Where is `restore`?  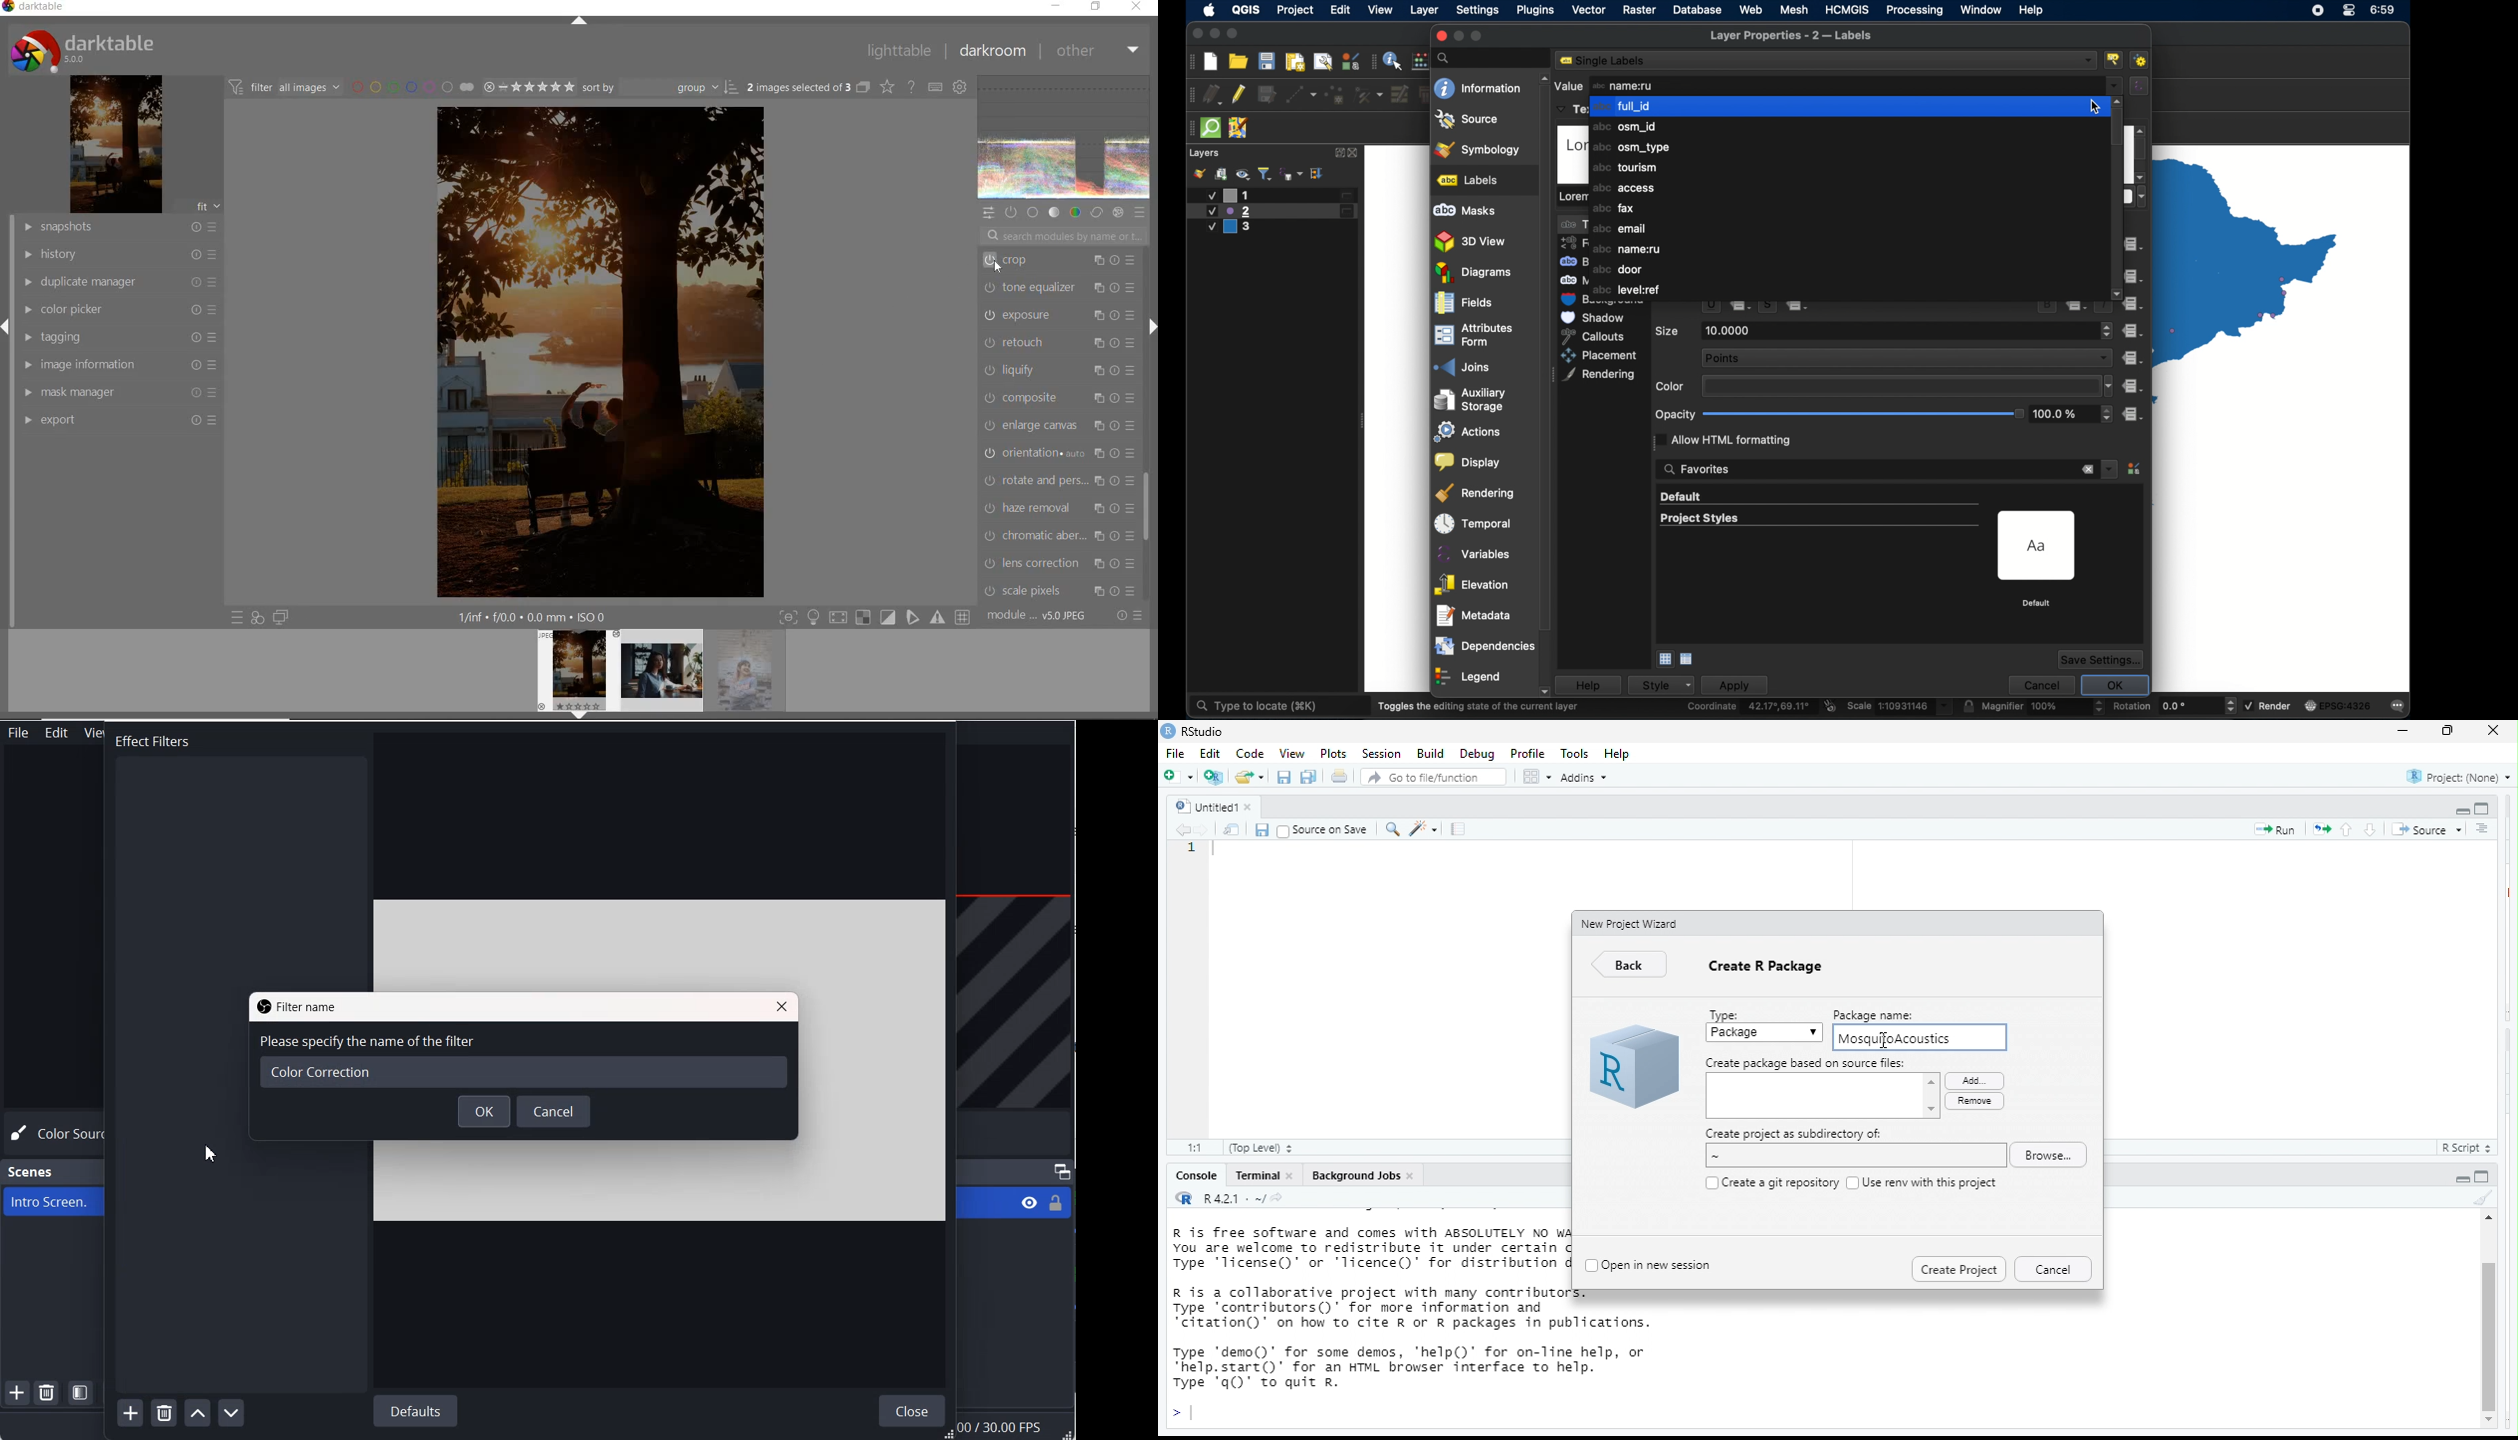 restore is located at coordinates (1096, 7).